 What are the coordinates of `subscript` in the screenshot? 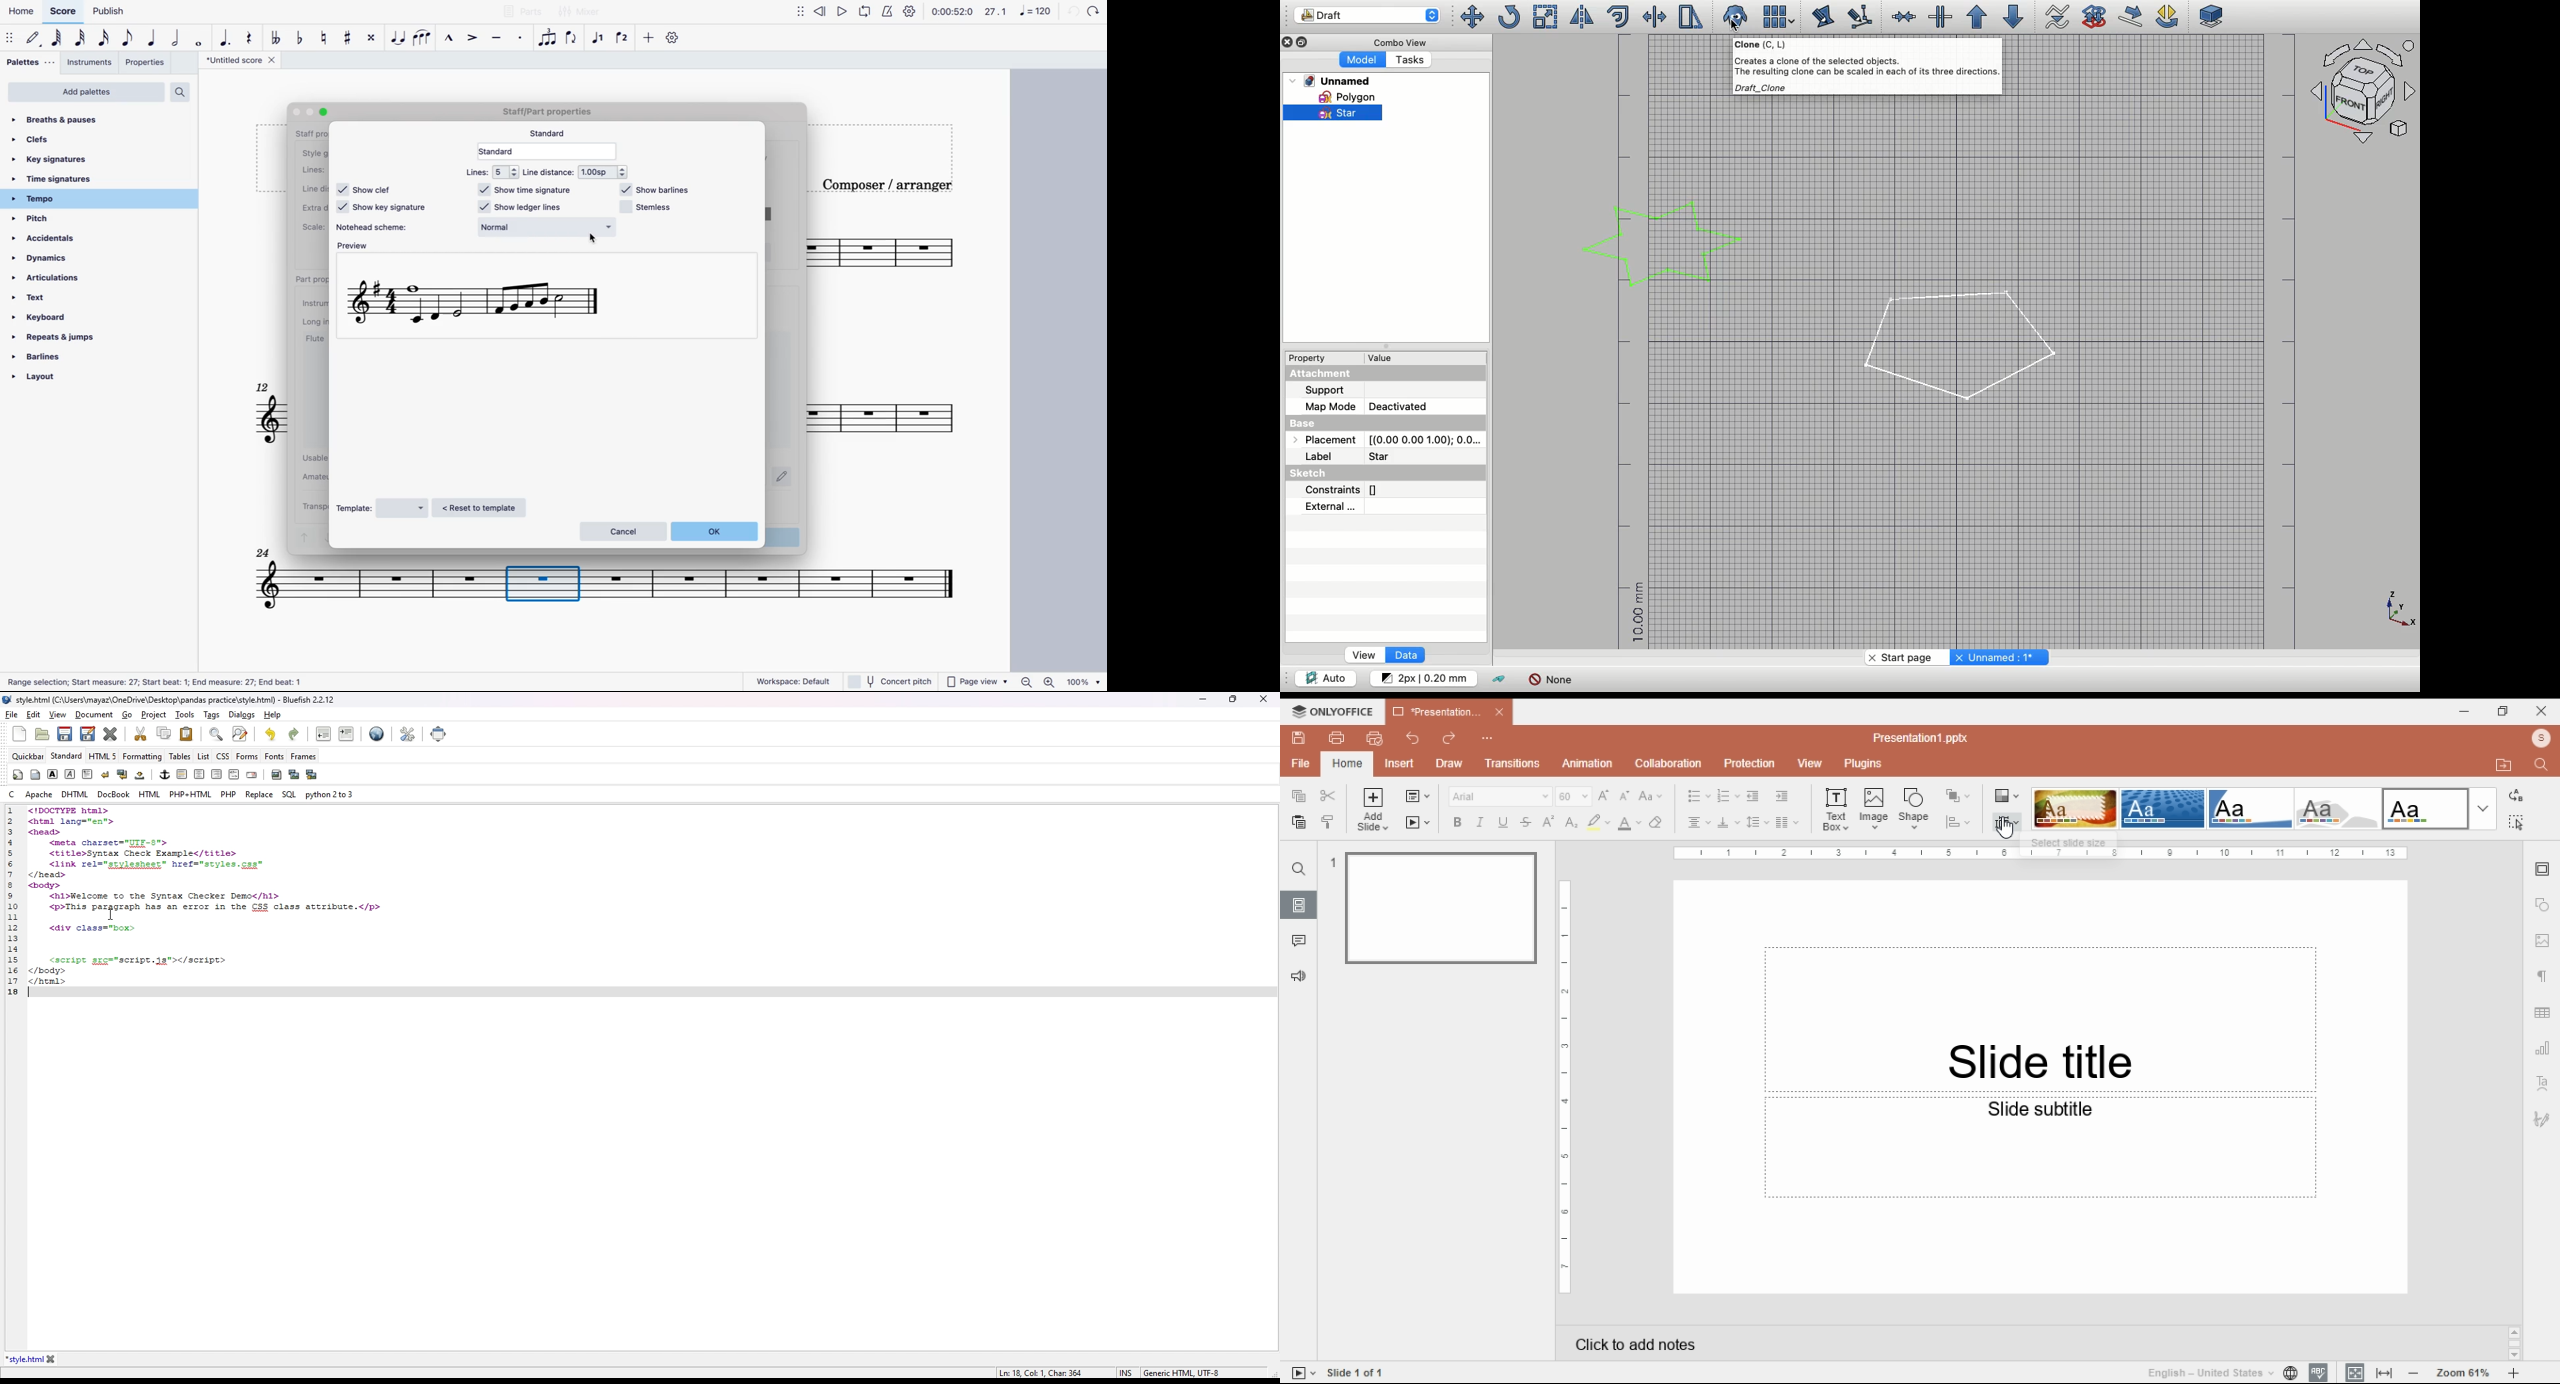 It's located at (1569, 822).